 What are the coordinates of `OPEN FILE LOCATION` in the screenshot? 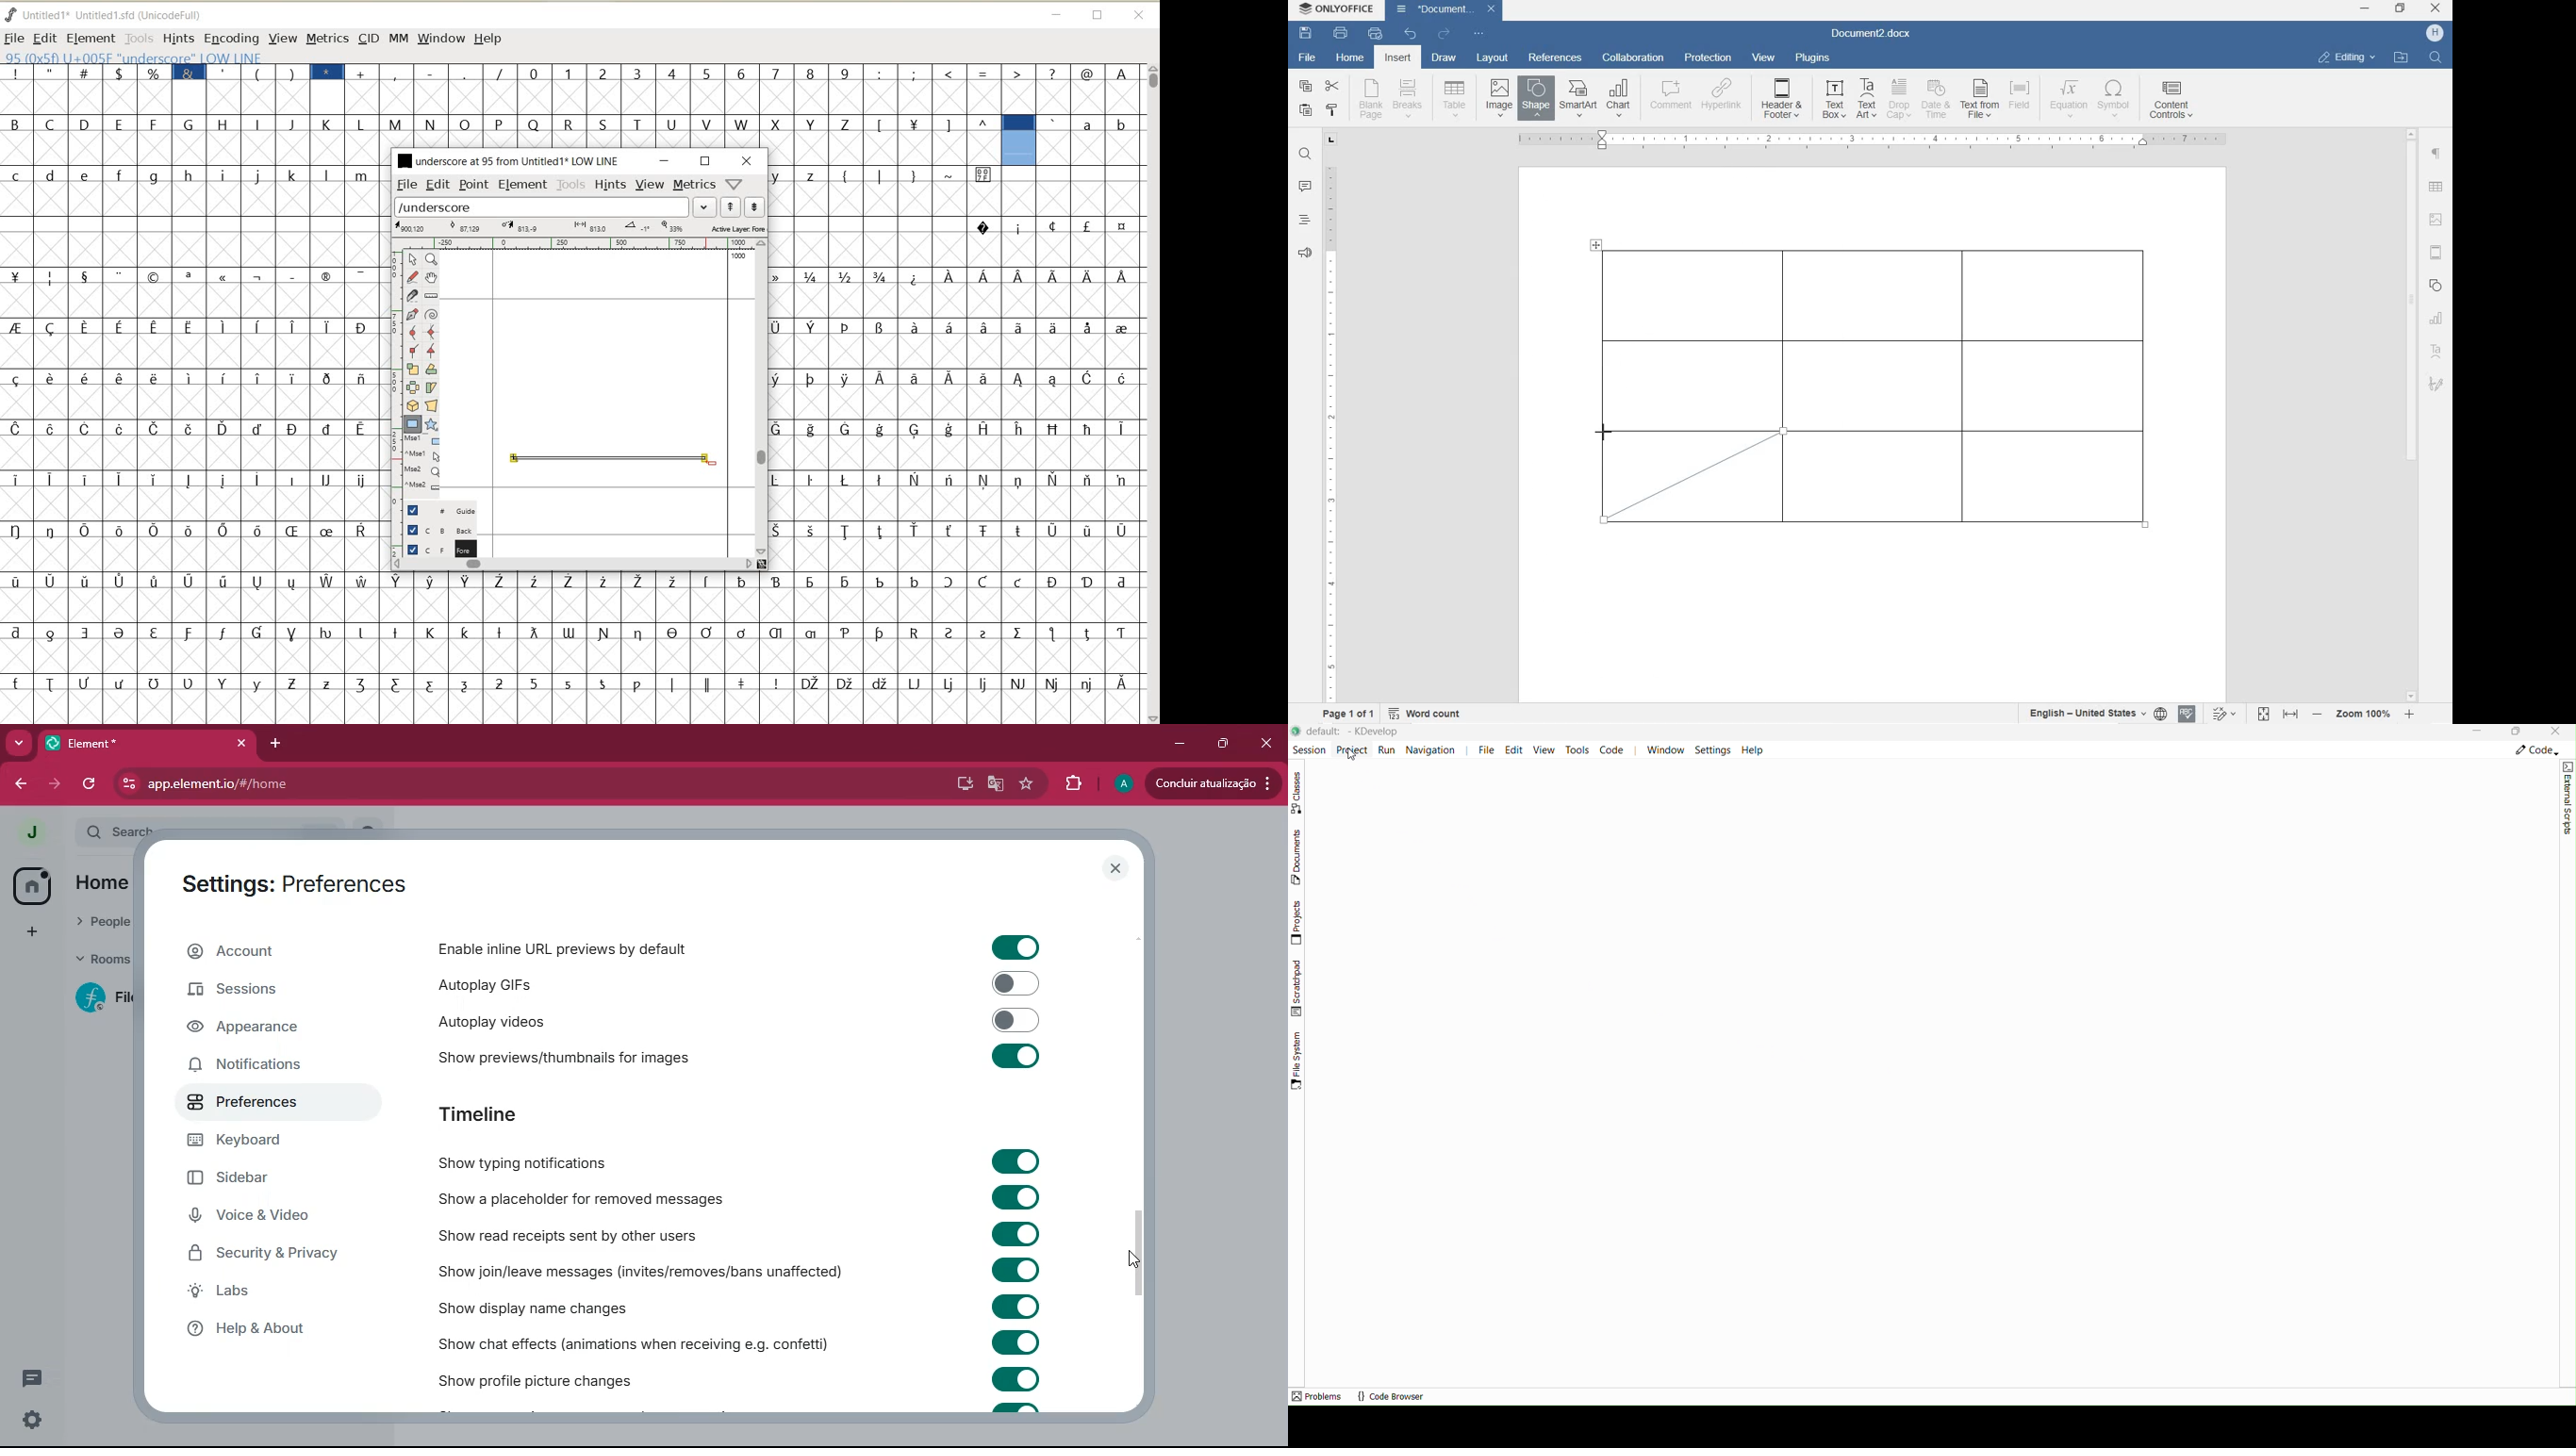 It's located at (2403, 58).